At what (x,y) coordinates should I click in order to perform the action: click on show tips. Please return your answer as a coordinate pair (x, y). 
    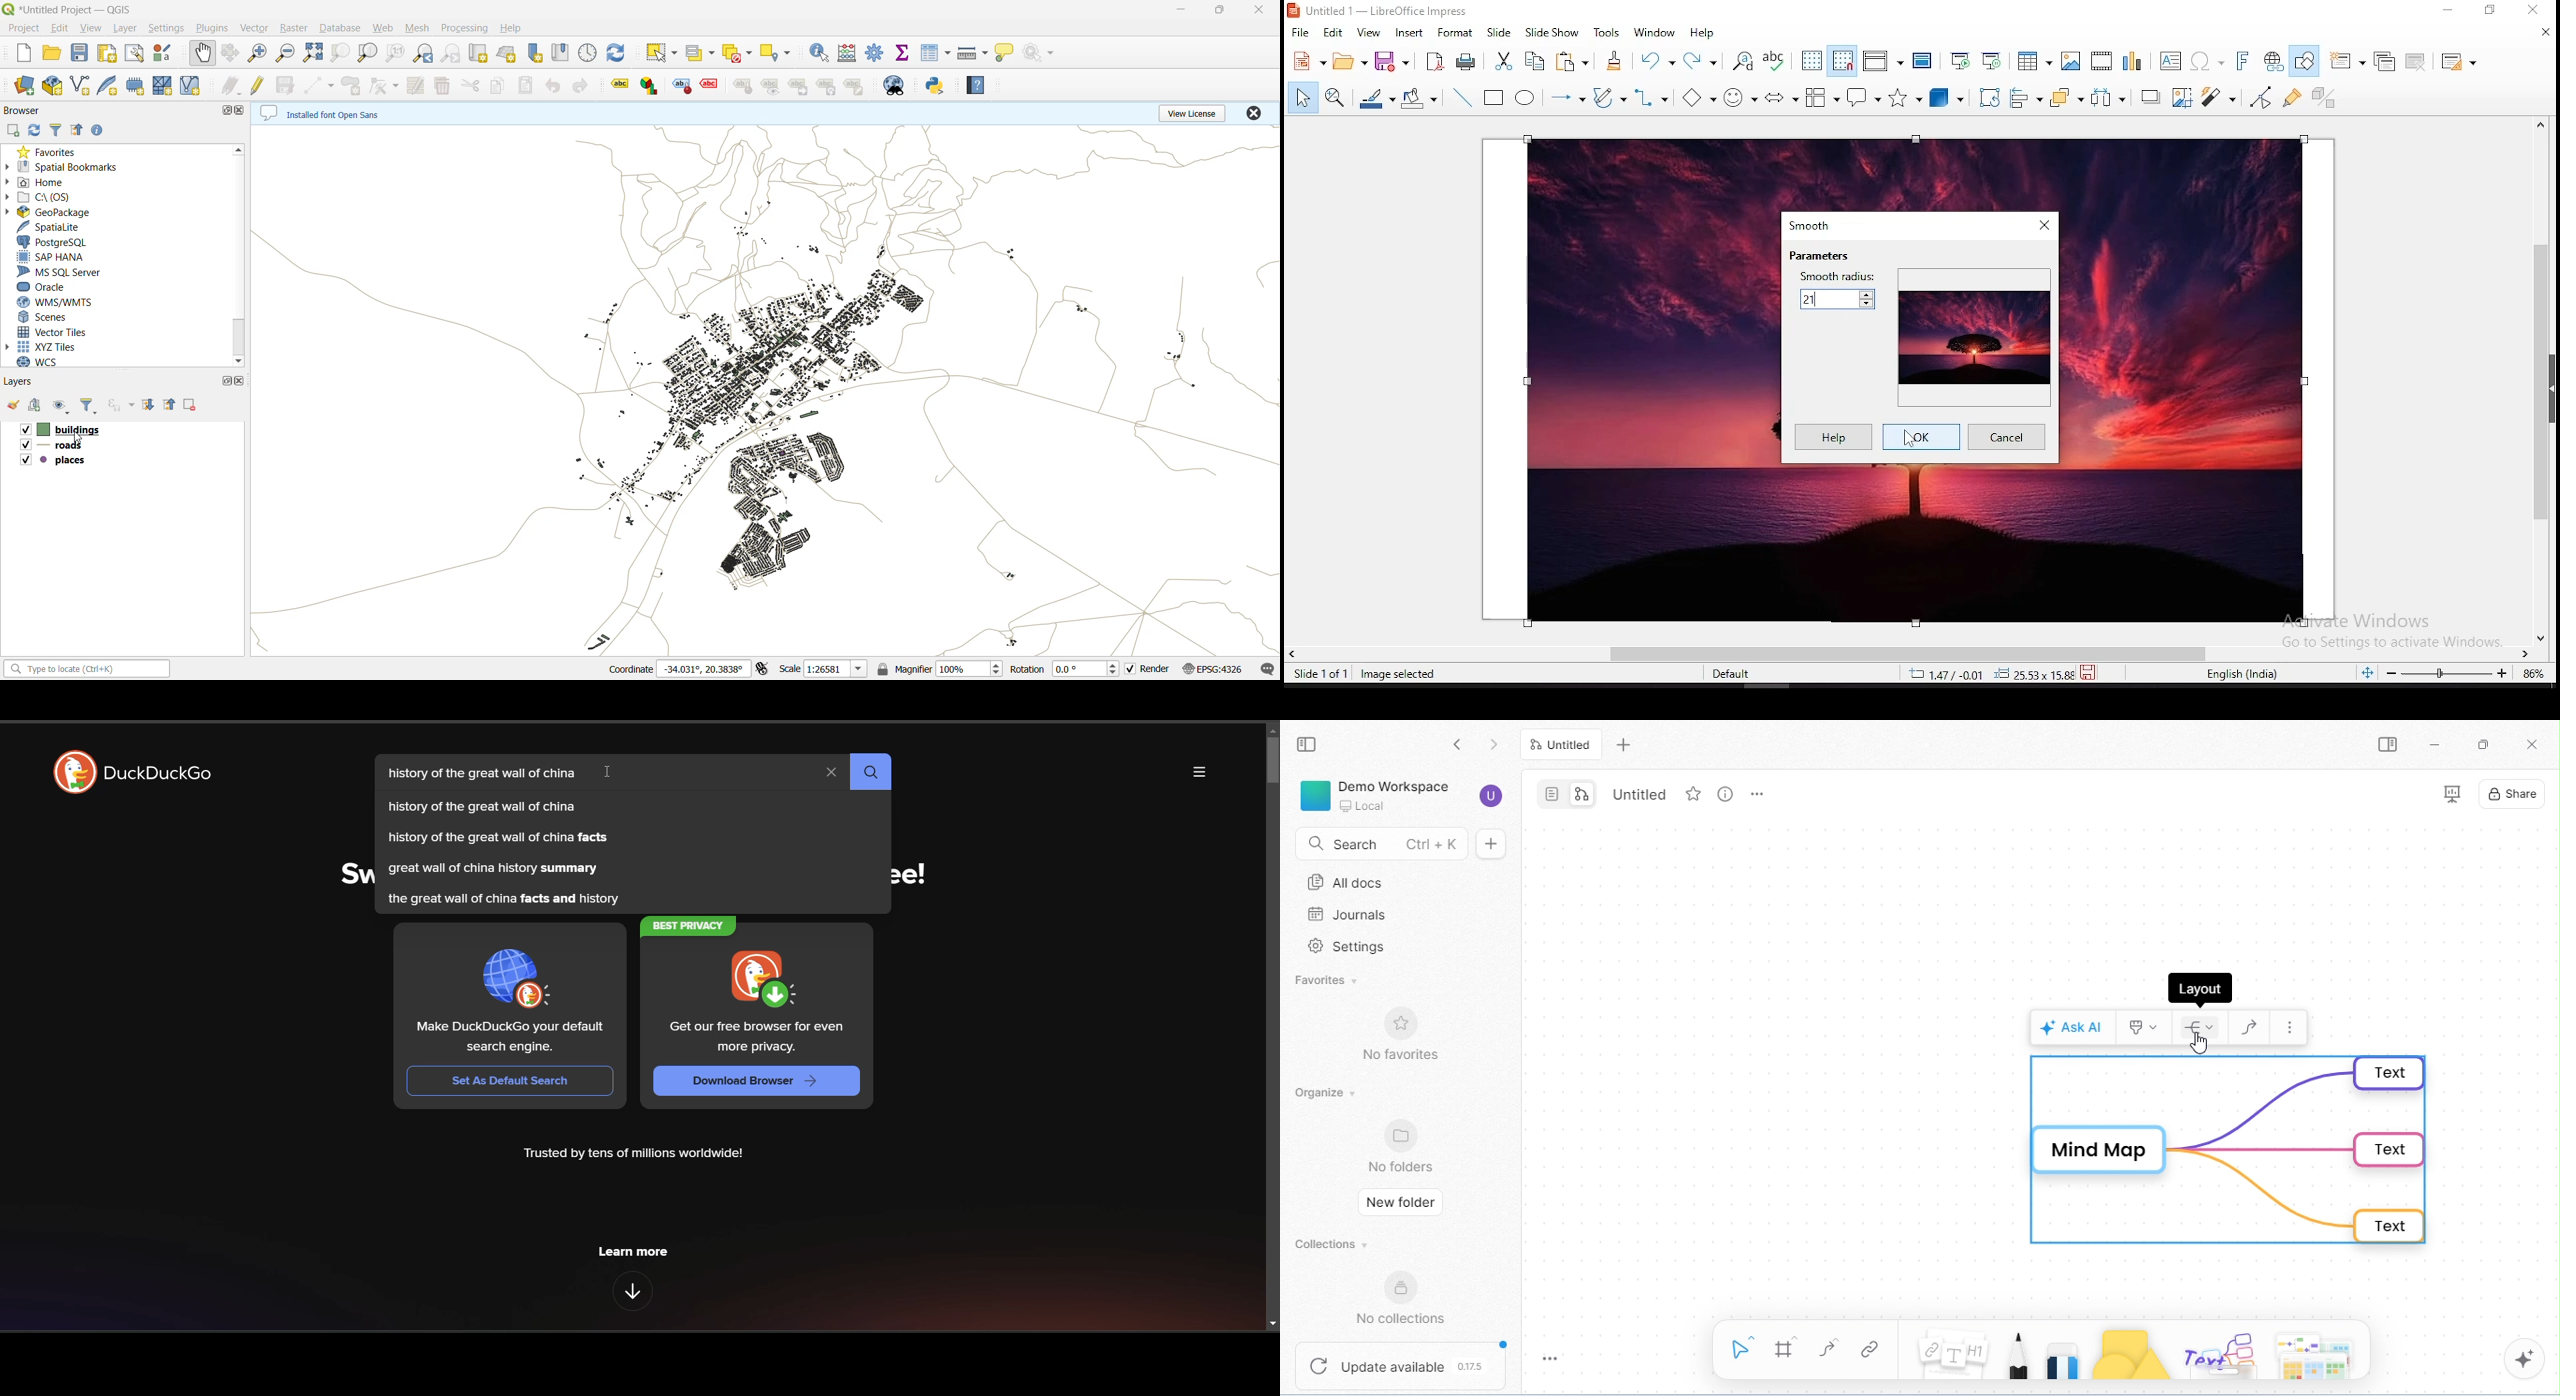
    Looking at the image, I should click on (1008, 53).